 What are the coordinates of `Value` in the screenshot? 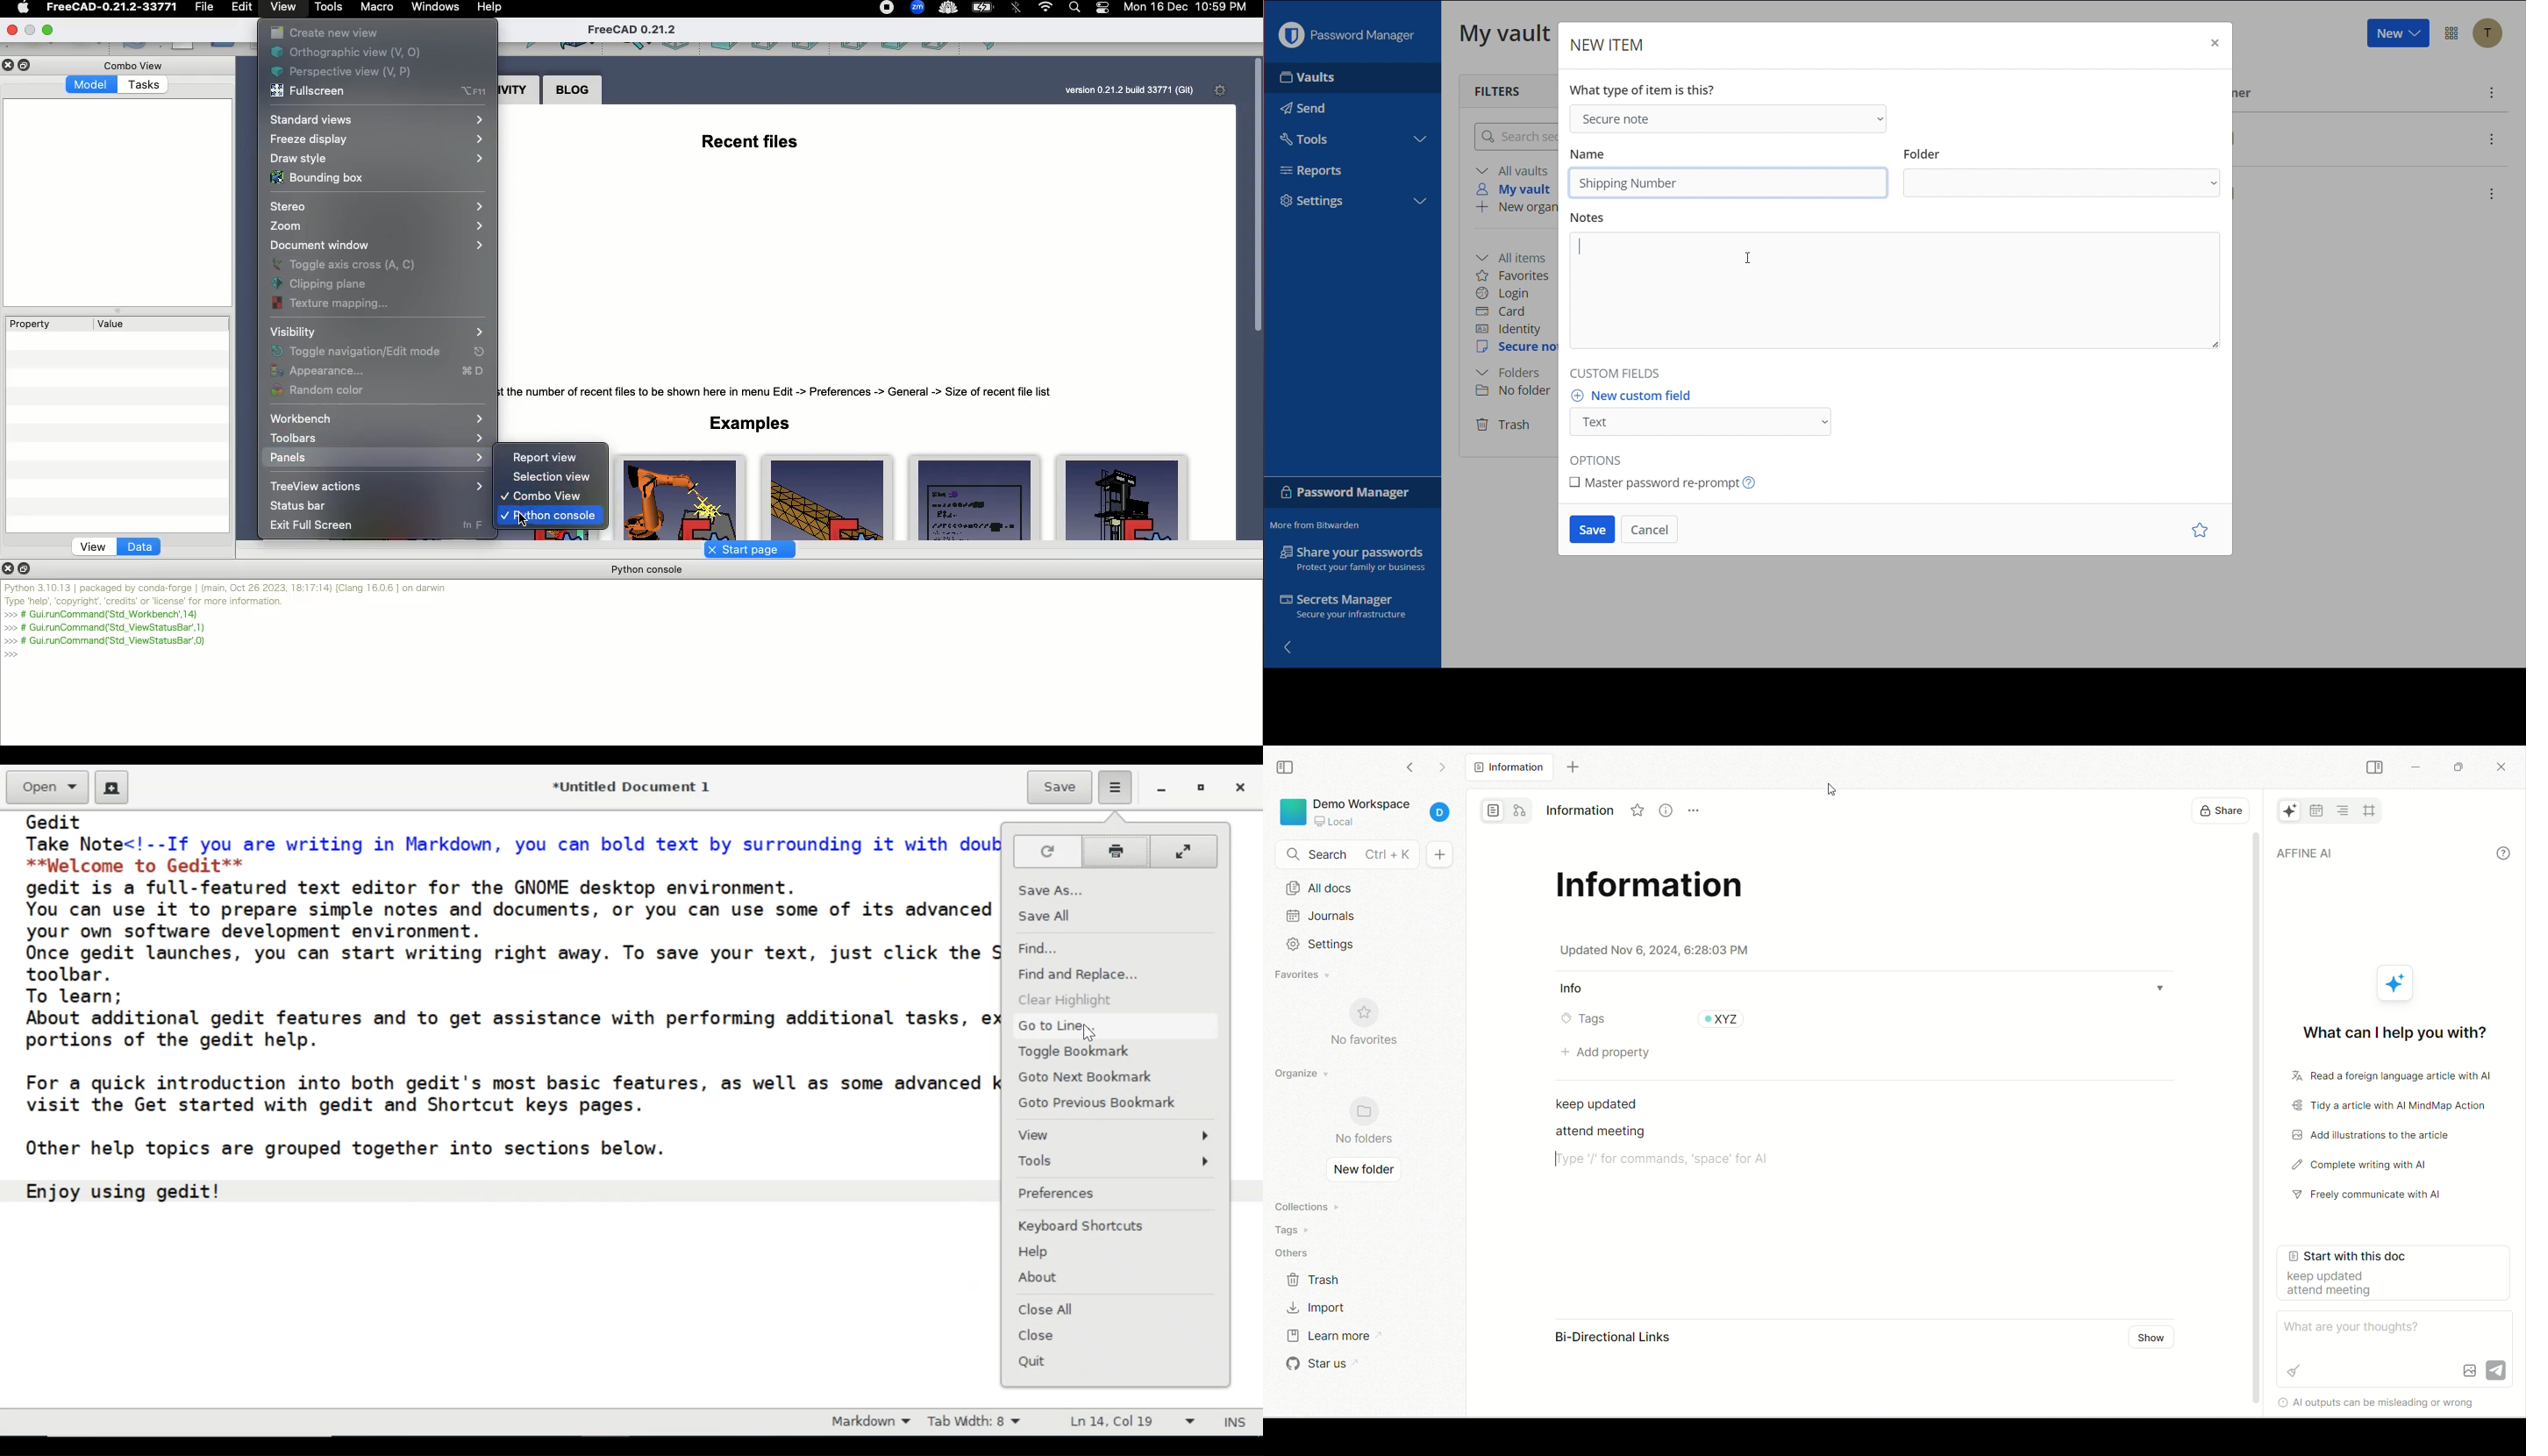 It's located at (113, 324).